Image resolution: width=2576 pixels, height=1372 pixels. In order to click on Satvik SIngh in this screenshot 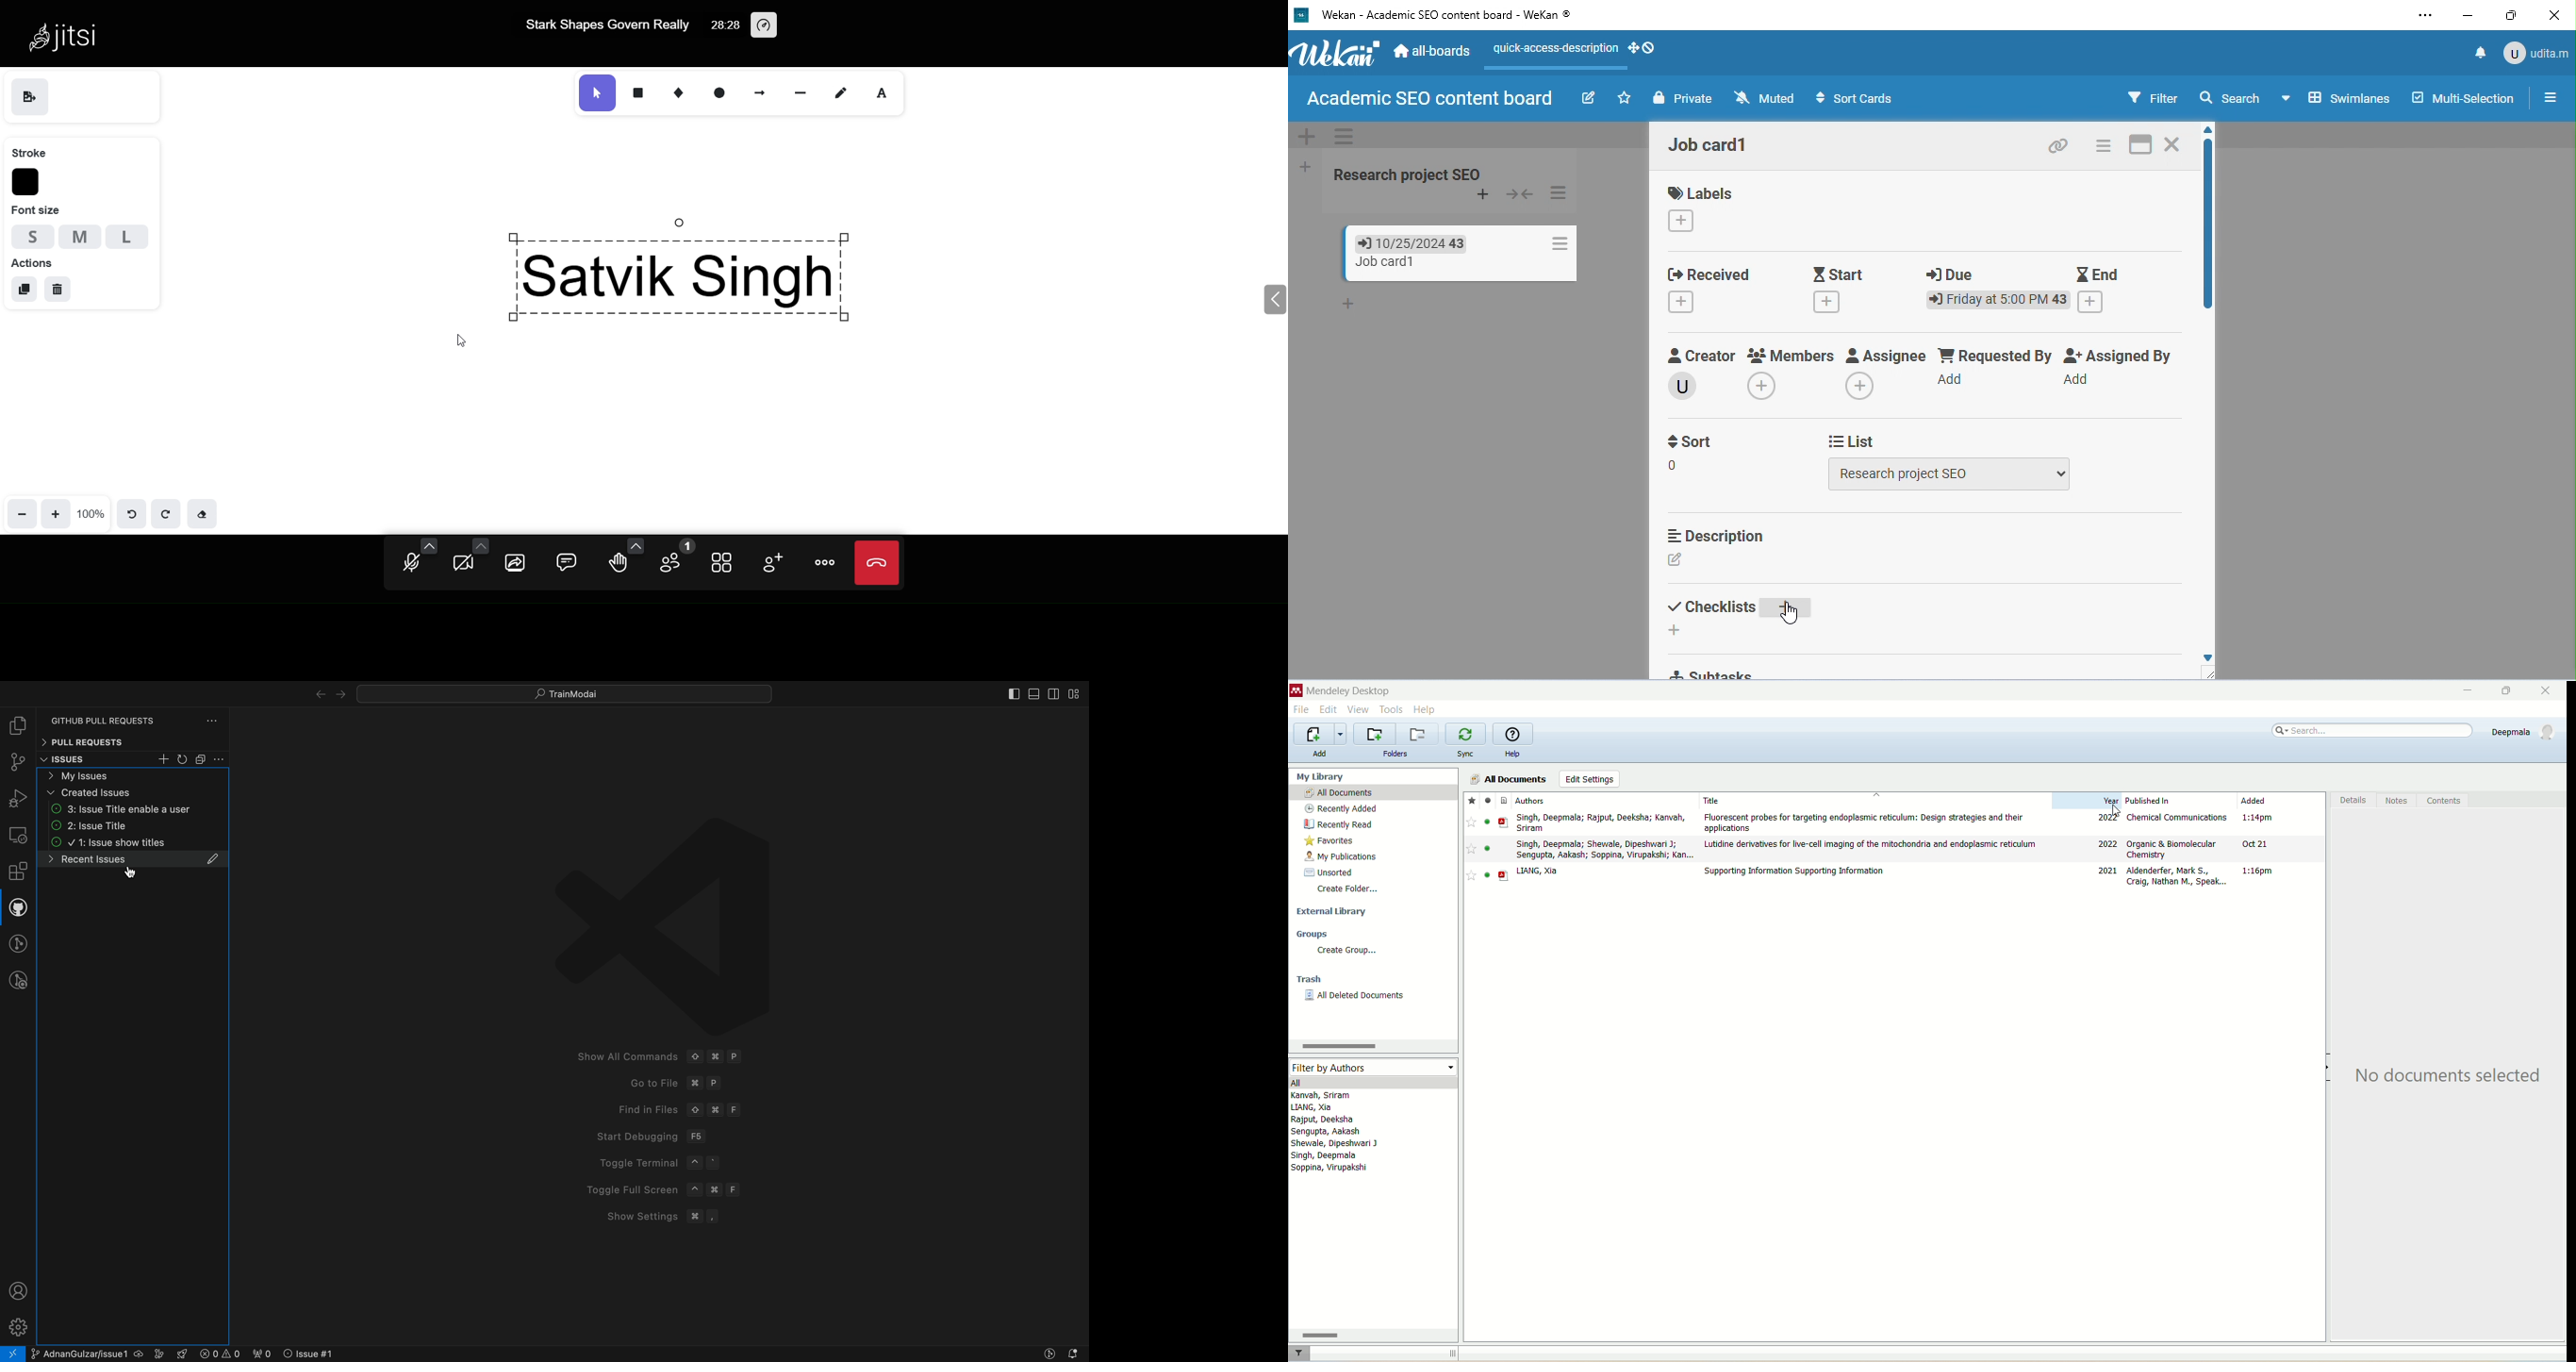, I will do `click(686, 274)`.